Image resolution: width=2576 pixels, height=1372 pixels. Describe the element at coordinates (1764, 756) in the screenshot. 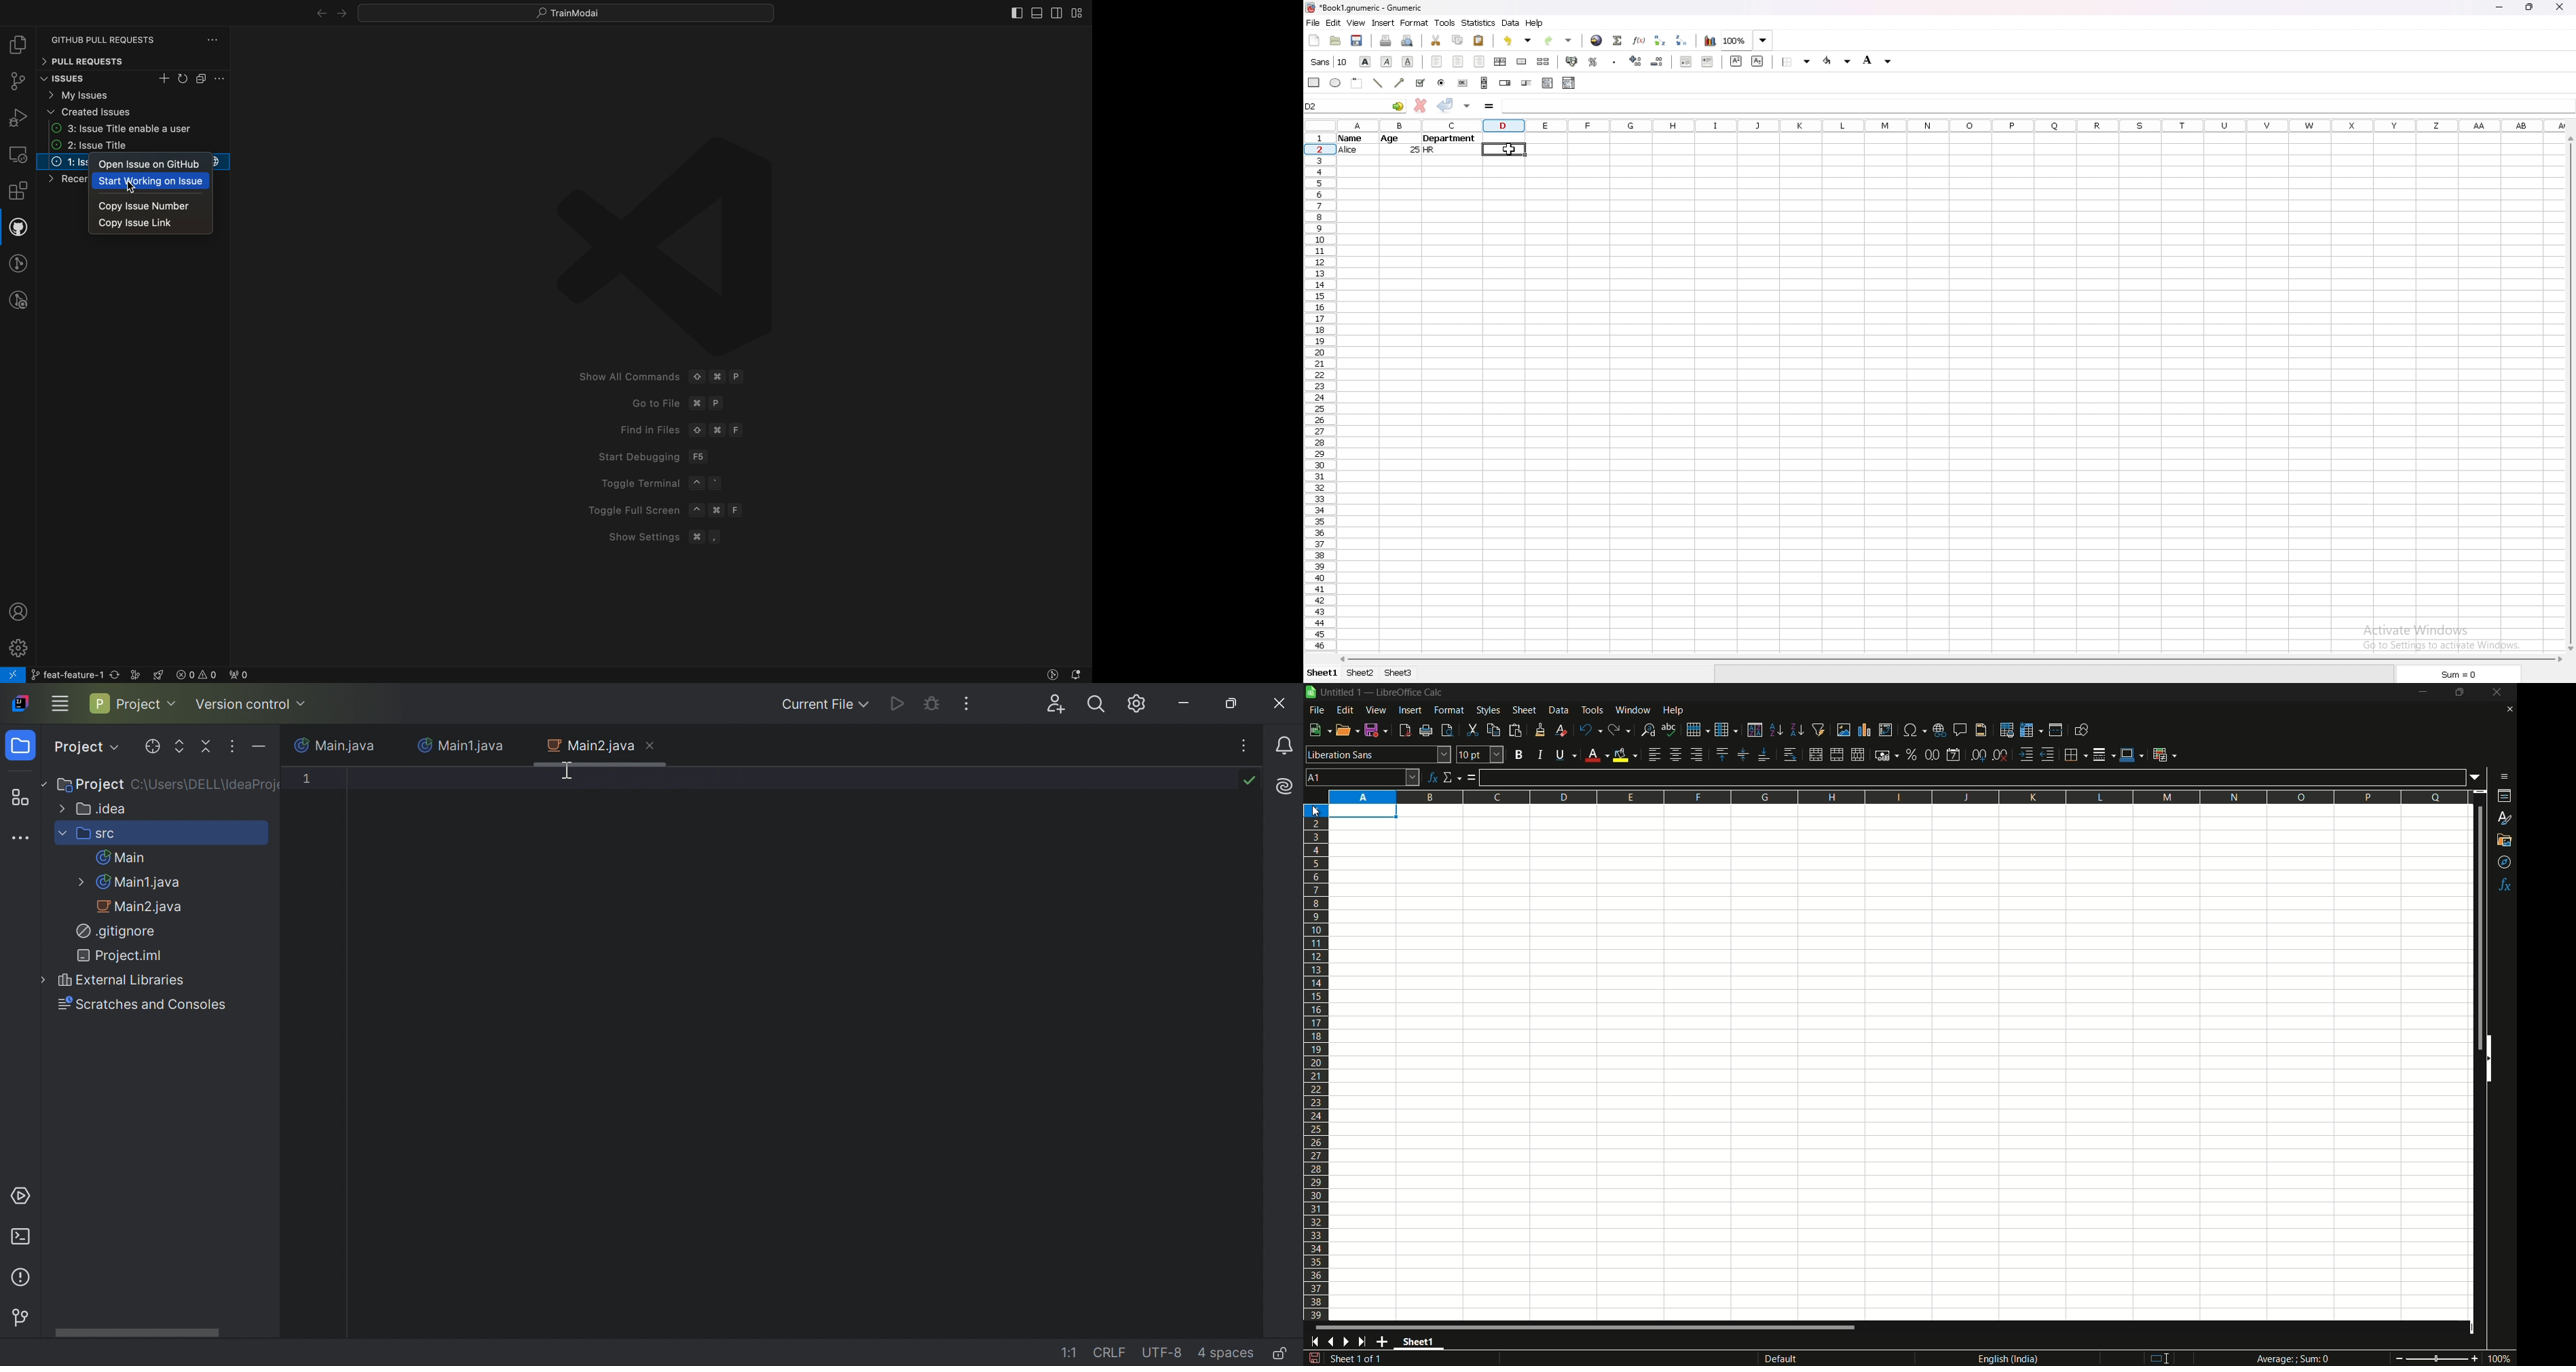

I see `align bottom` at that location.